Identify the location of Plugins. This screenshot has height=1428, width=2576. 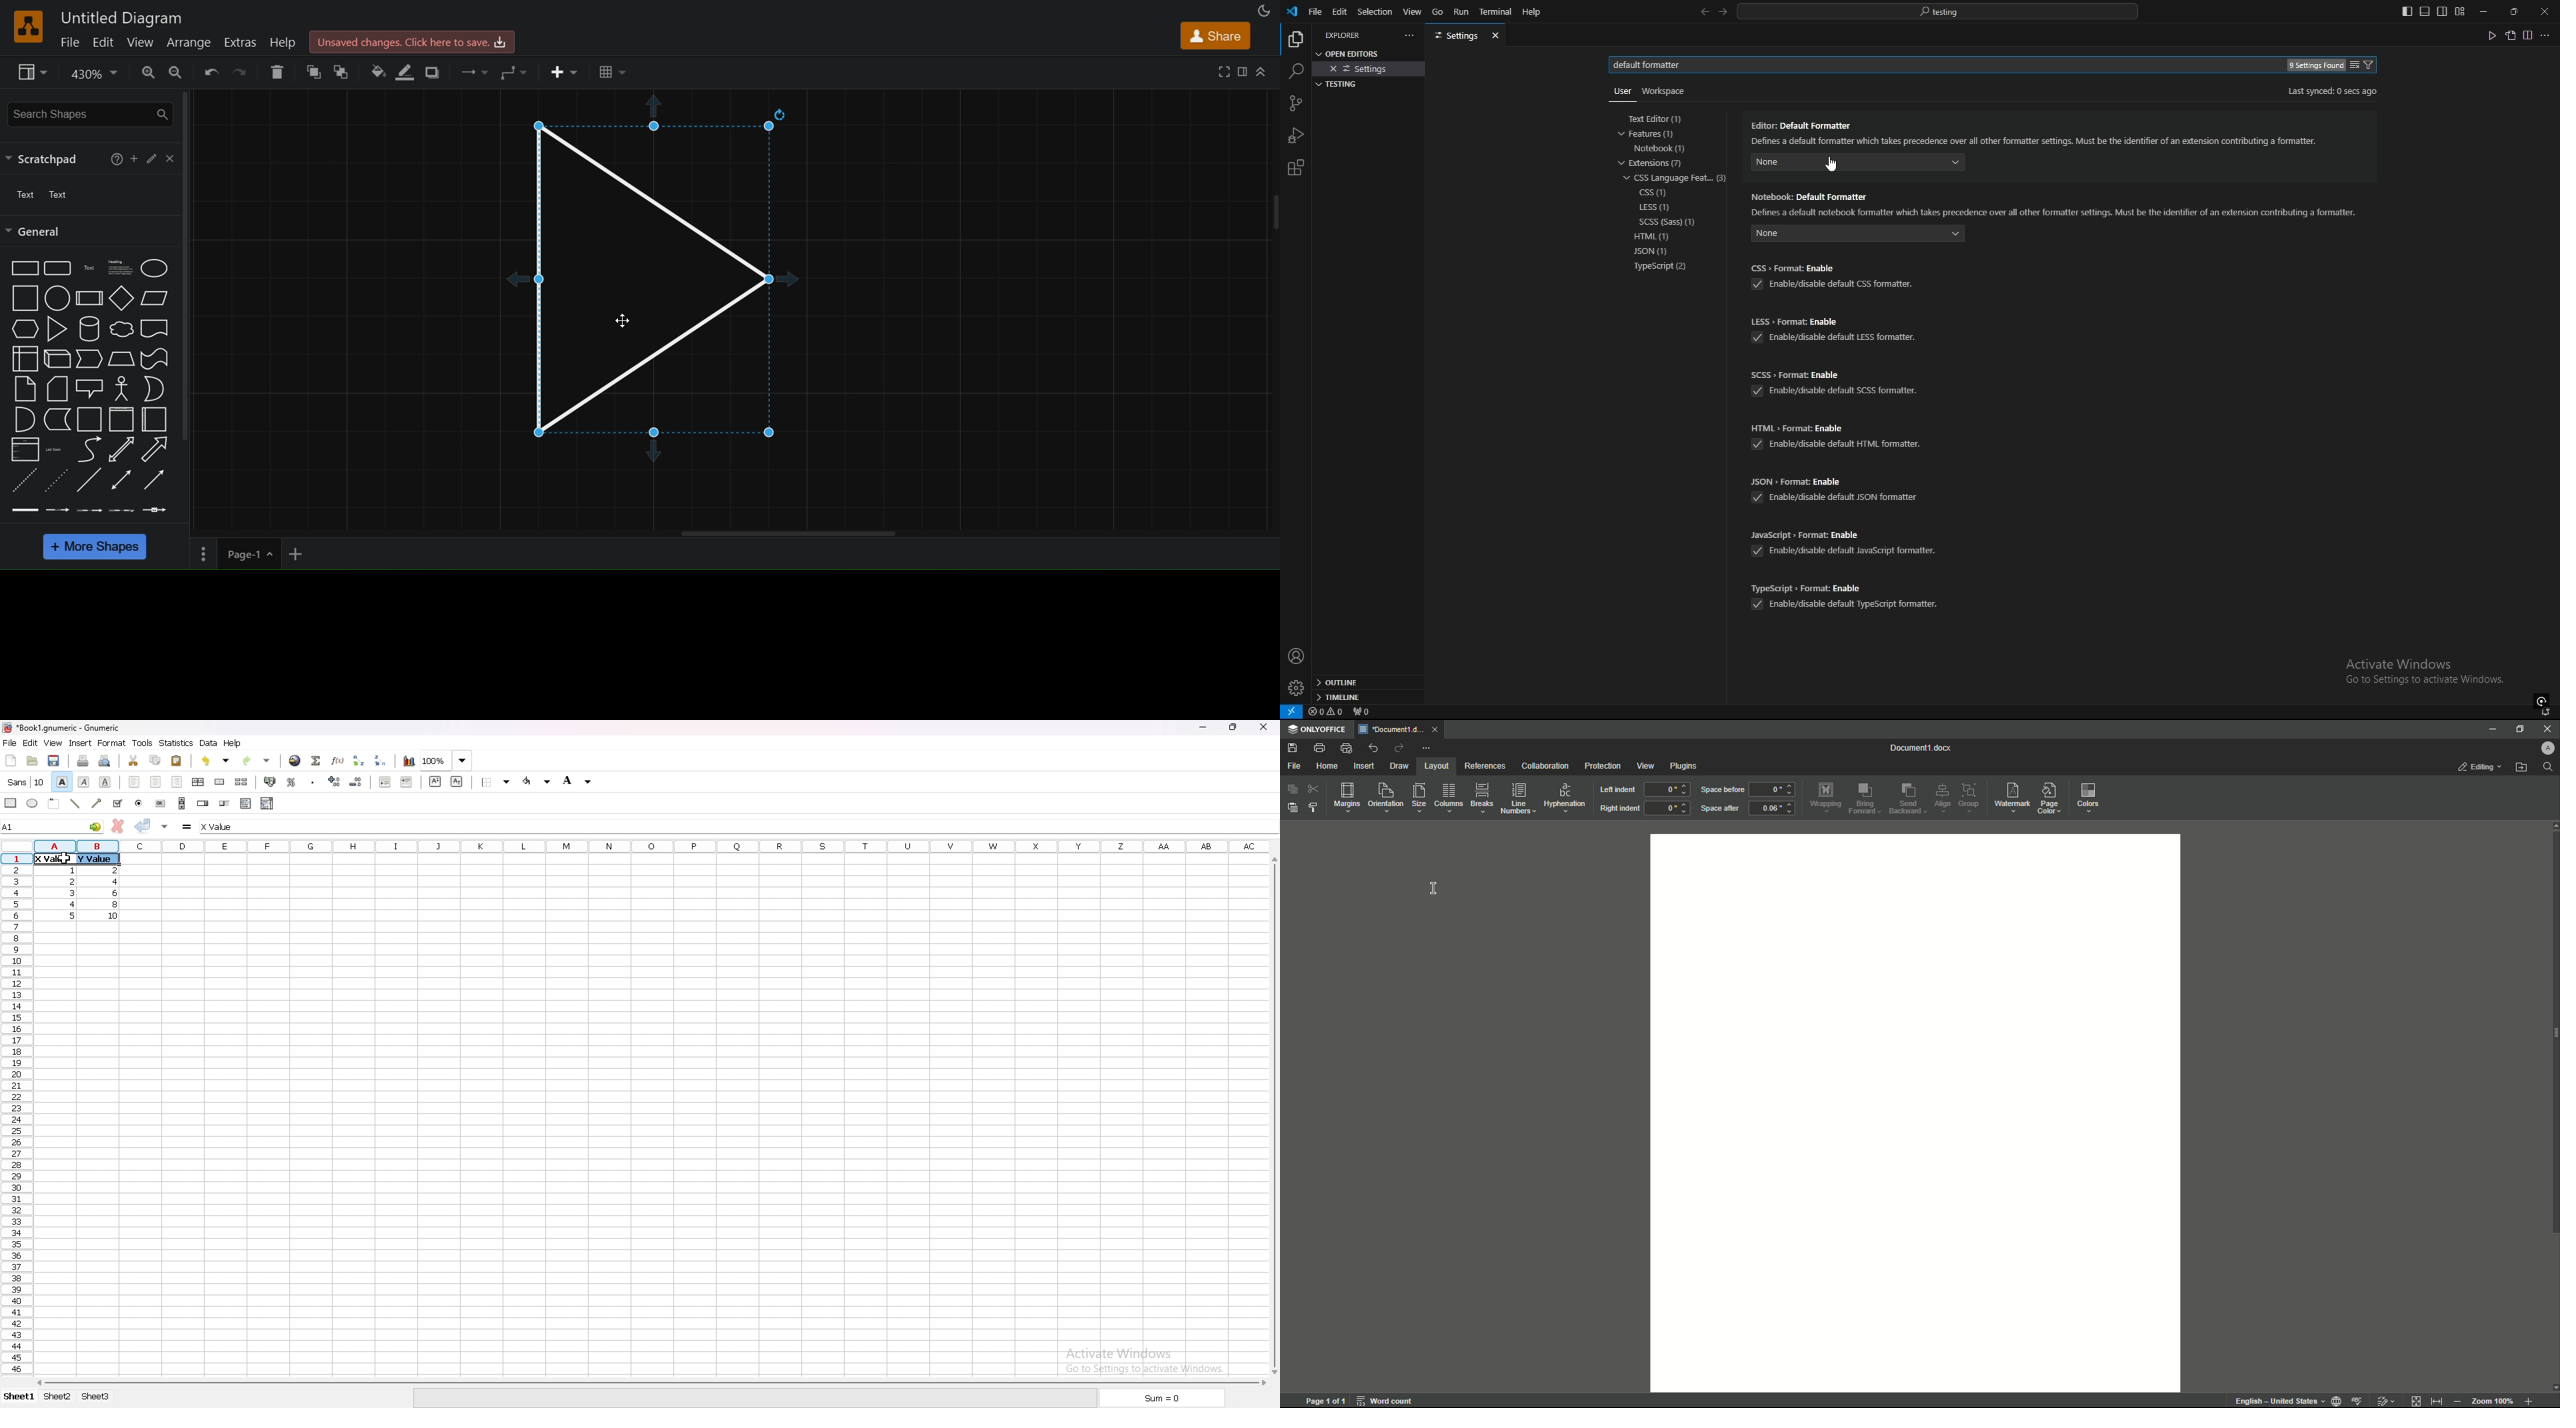
(1686, 766).